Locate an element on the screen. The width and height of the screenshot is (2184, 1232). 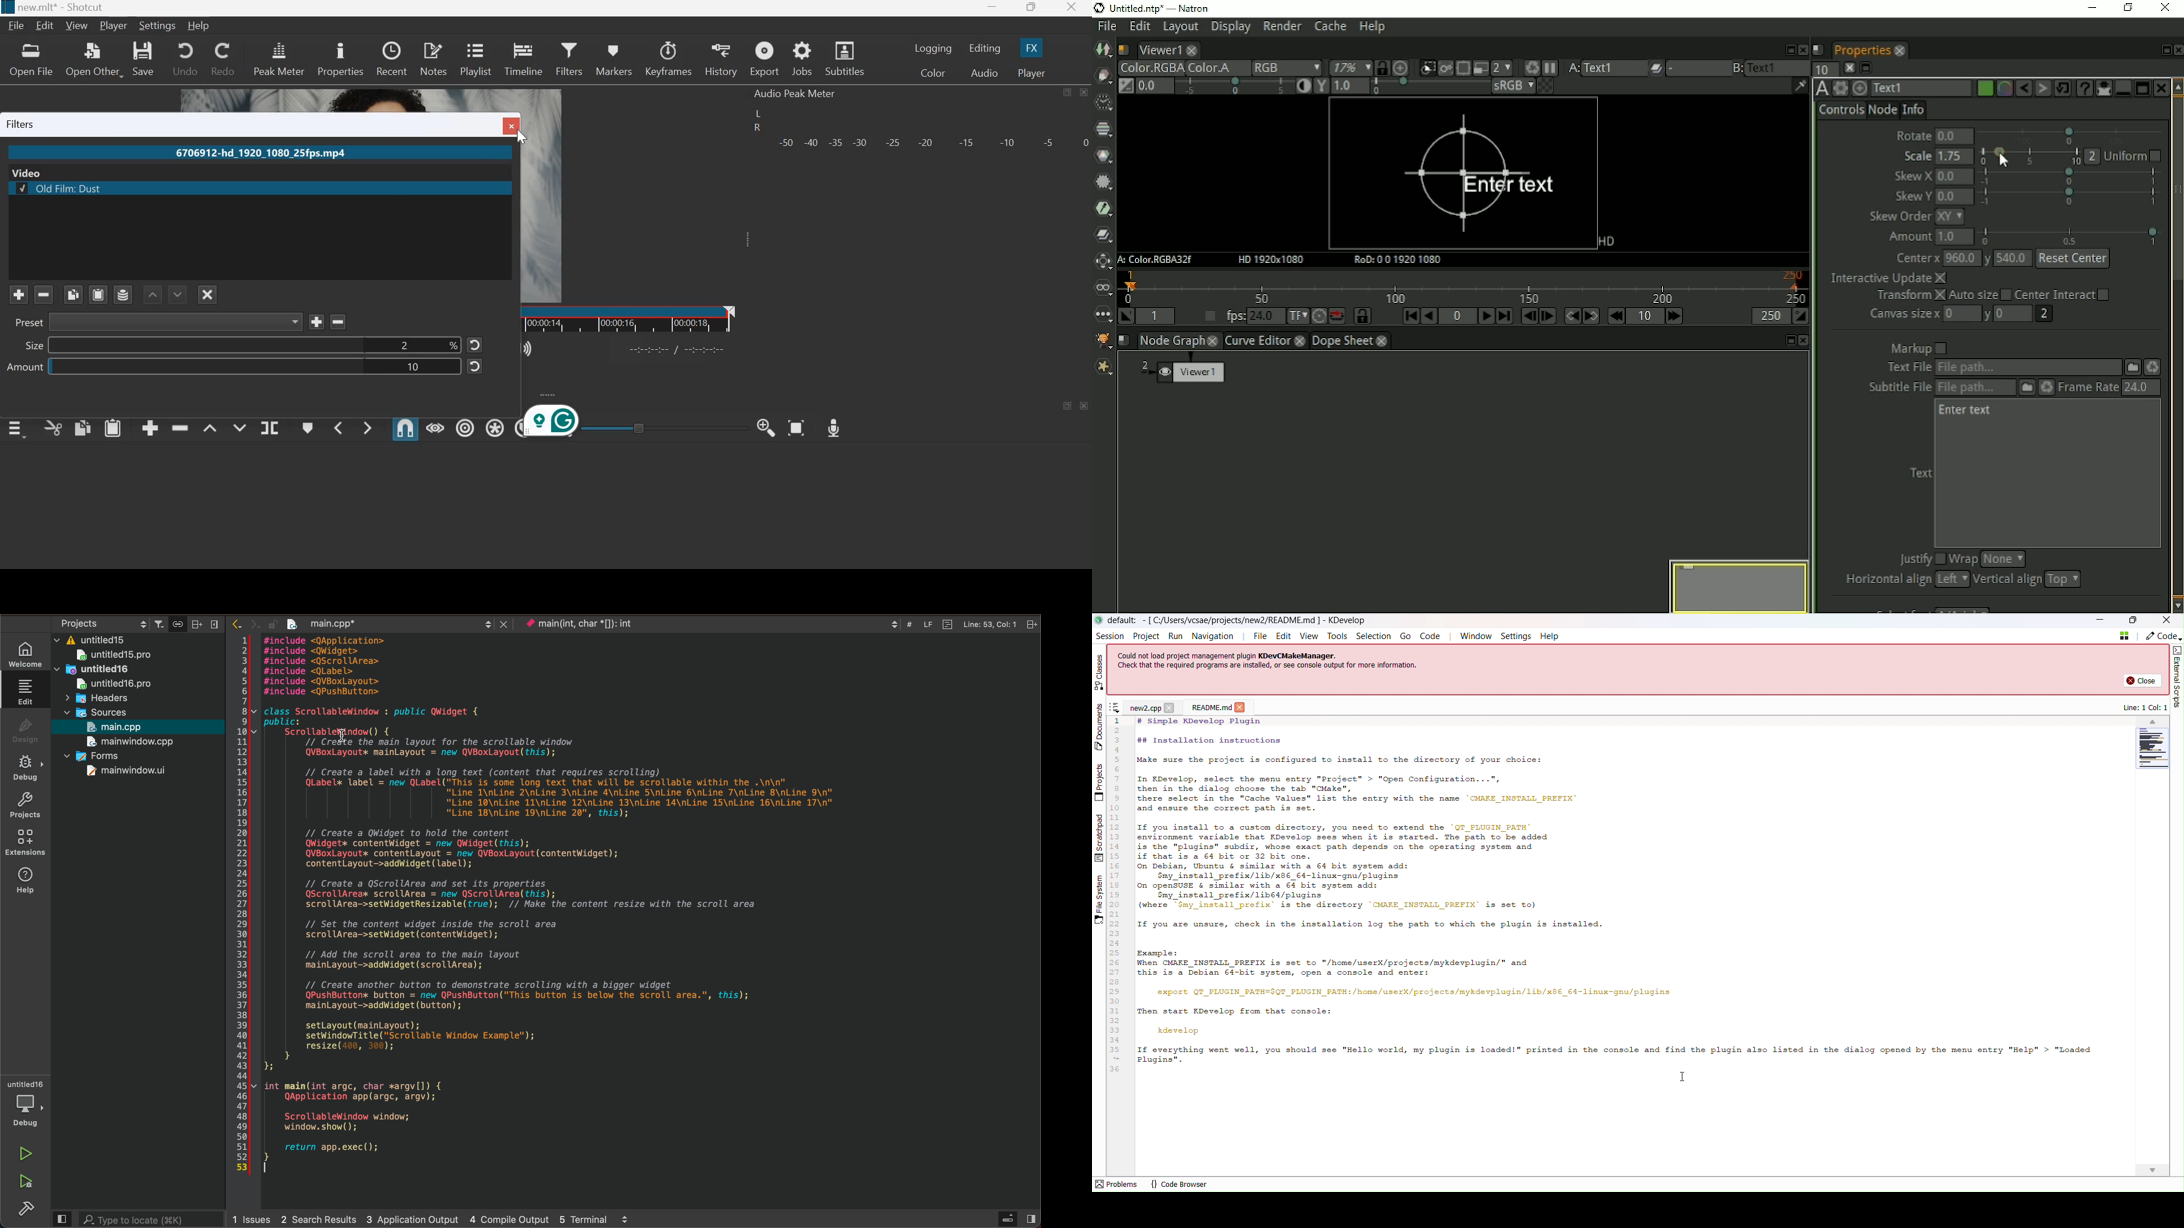
Previous Marker is located at coordinates (338, 428).